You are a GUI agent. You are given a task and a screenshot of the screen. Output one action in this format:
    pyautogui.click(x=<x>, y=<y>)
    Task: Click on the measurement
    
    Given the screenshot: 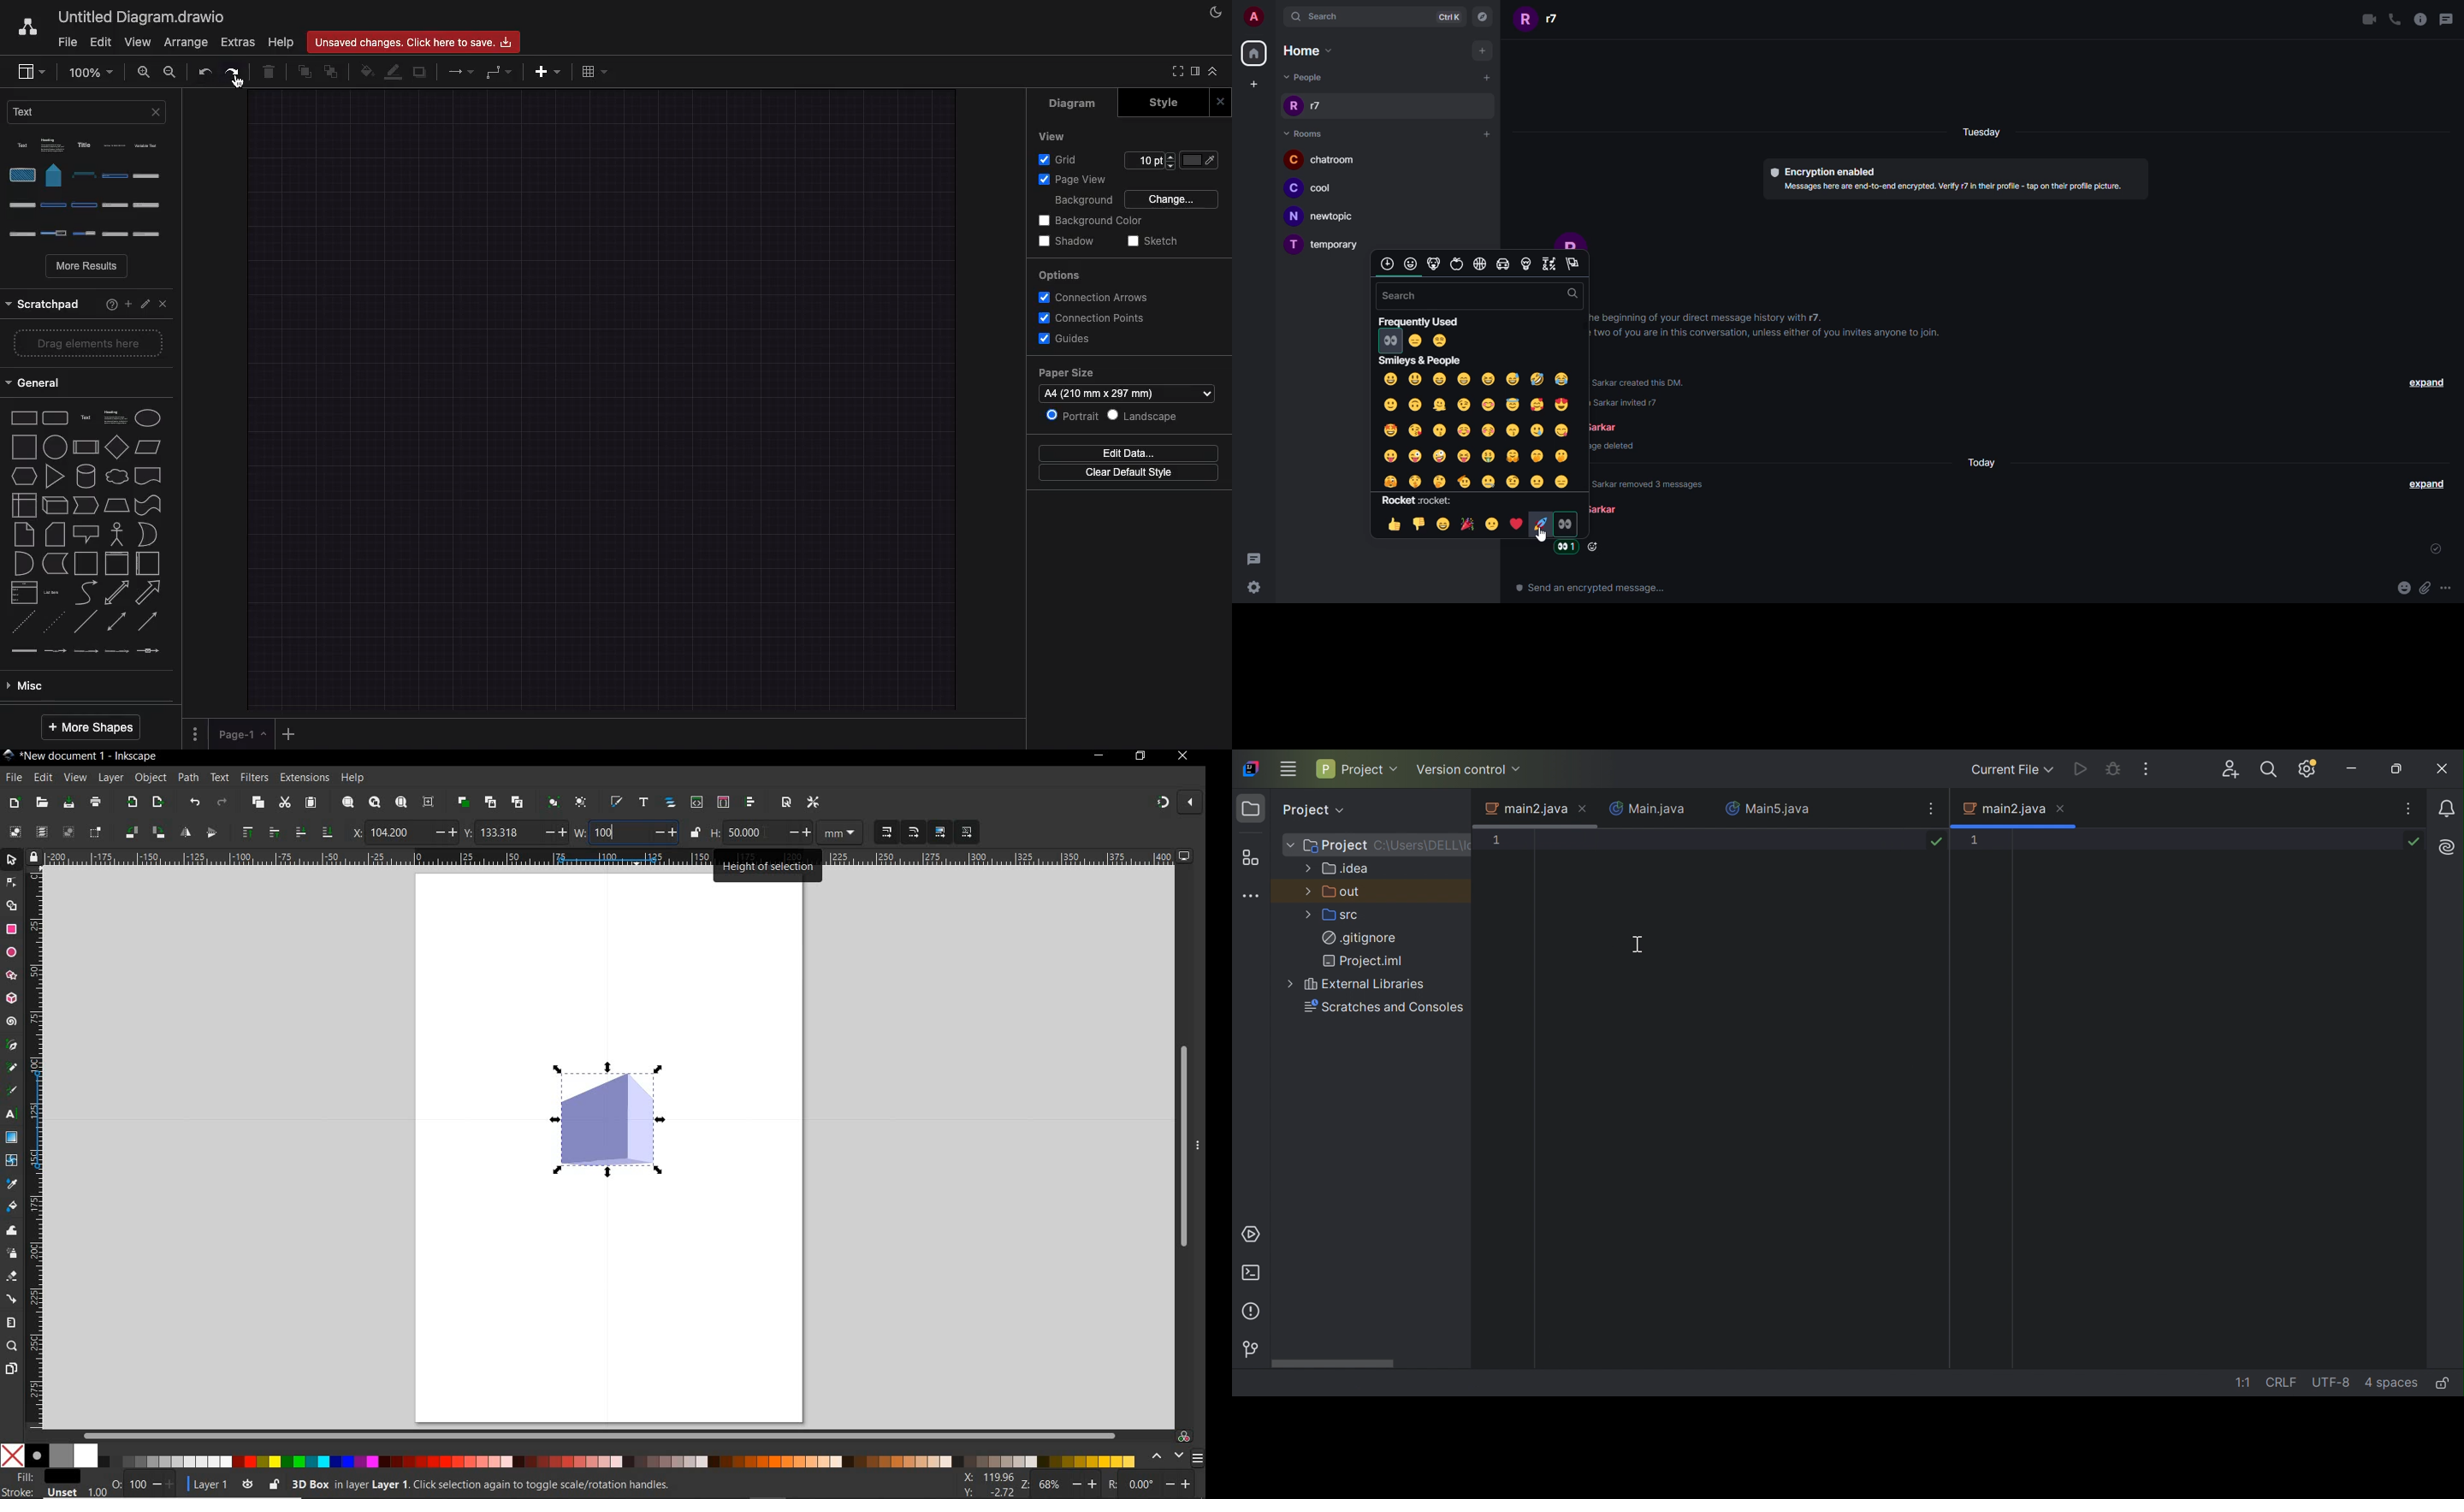 What is the action you would take?
    pyautogui.click(x=842, y=833)
    